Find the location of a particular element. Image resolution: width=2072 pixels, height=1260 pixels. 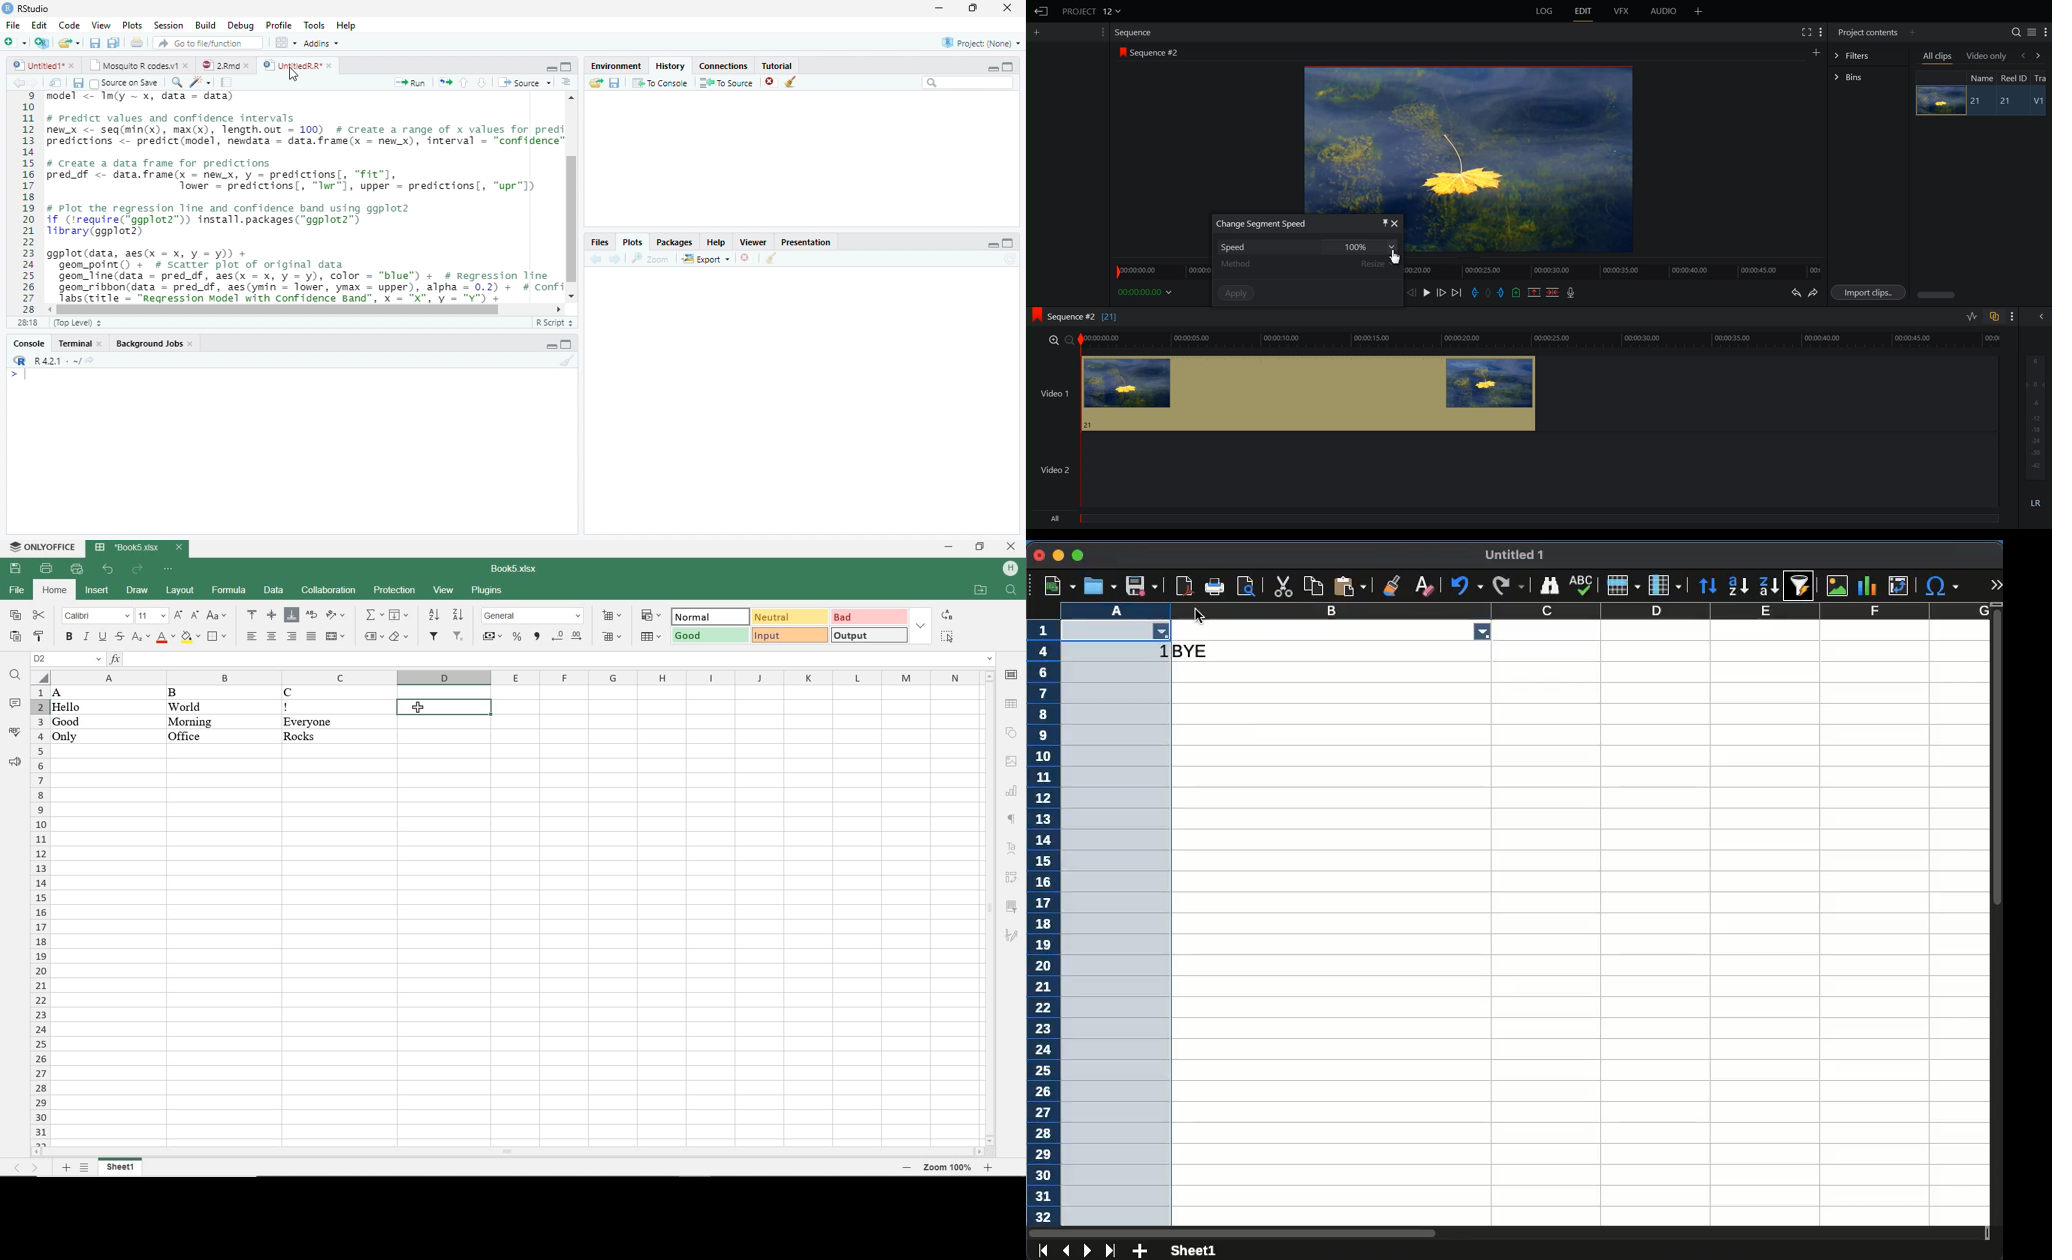

ascending is located at coordinates (1737, 586).